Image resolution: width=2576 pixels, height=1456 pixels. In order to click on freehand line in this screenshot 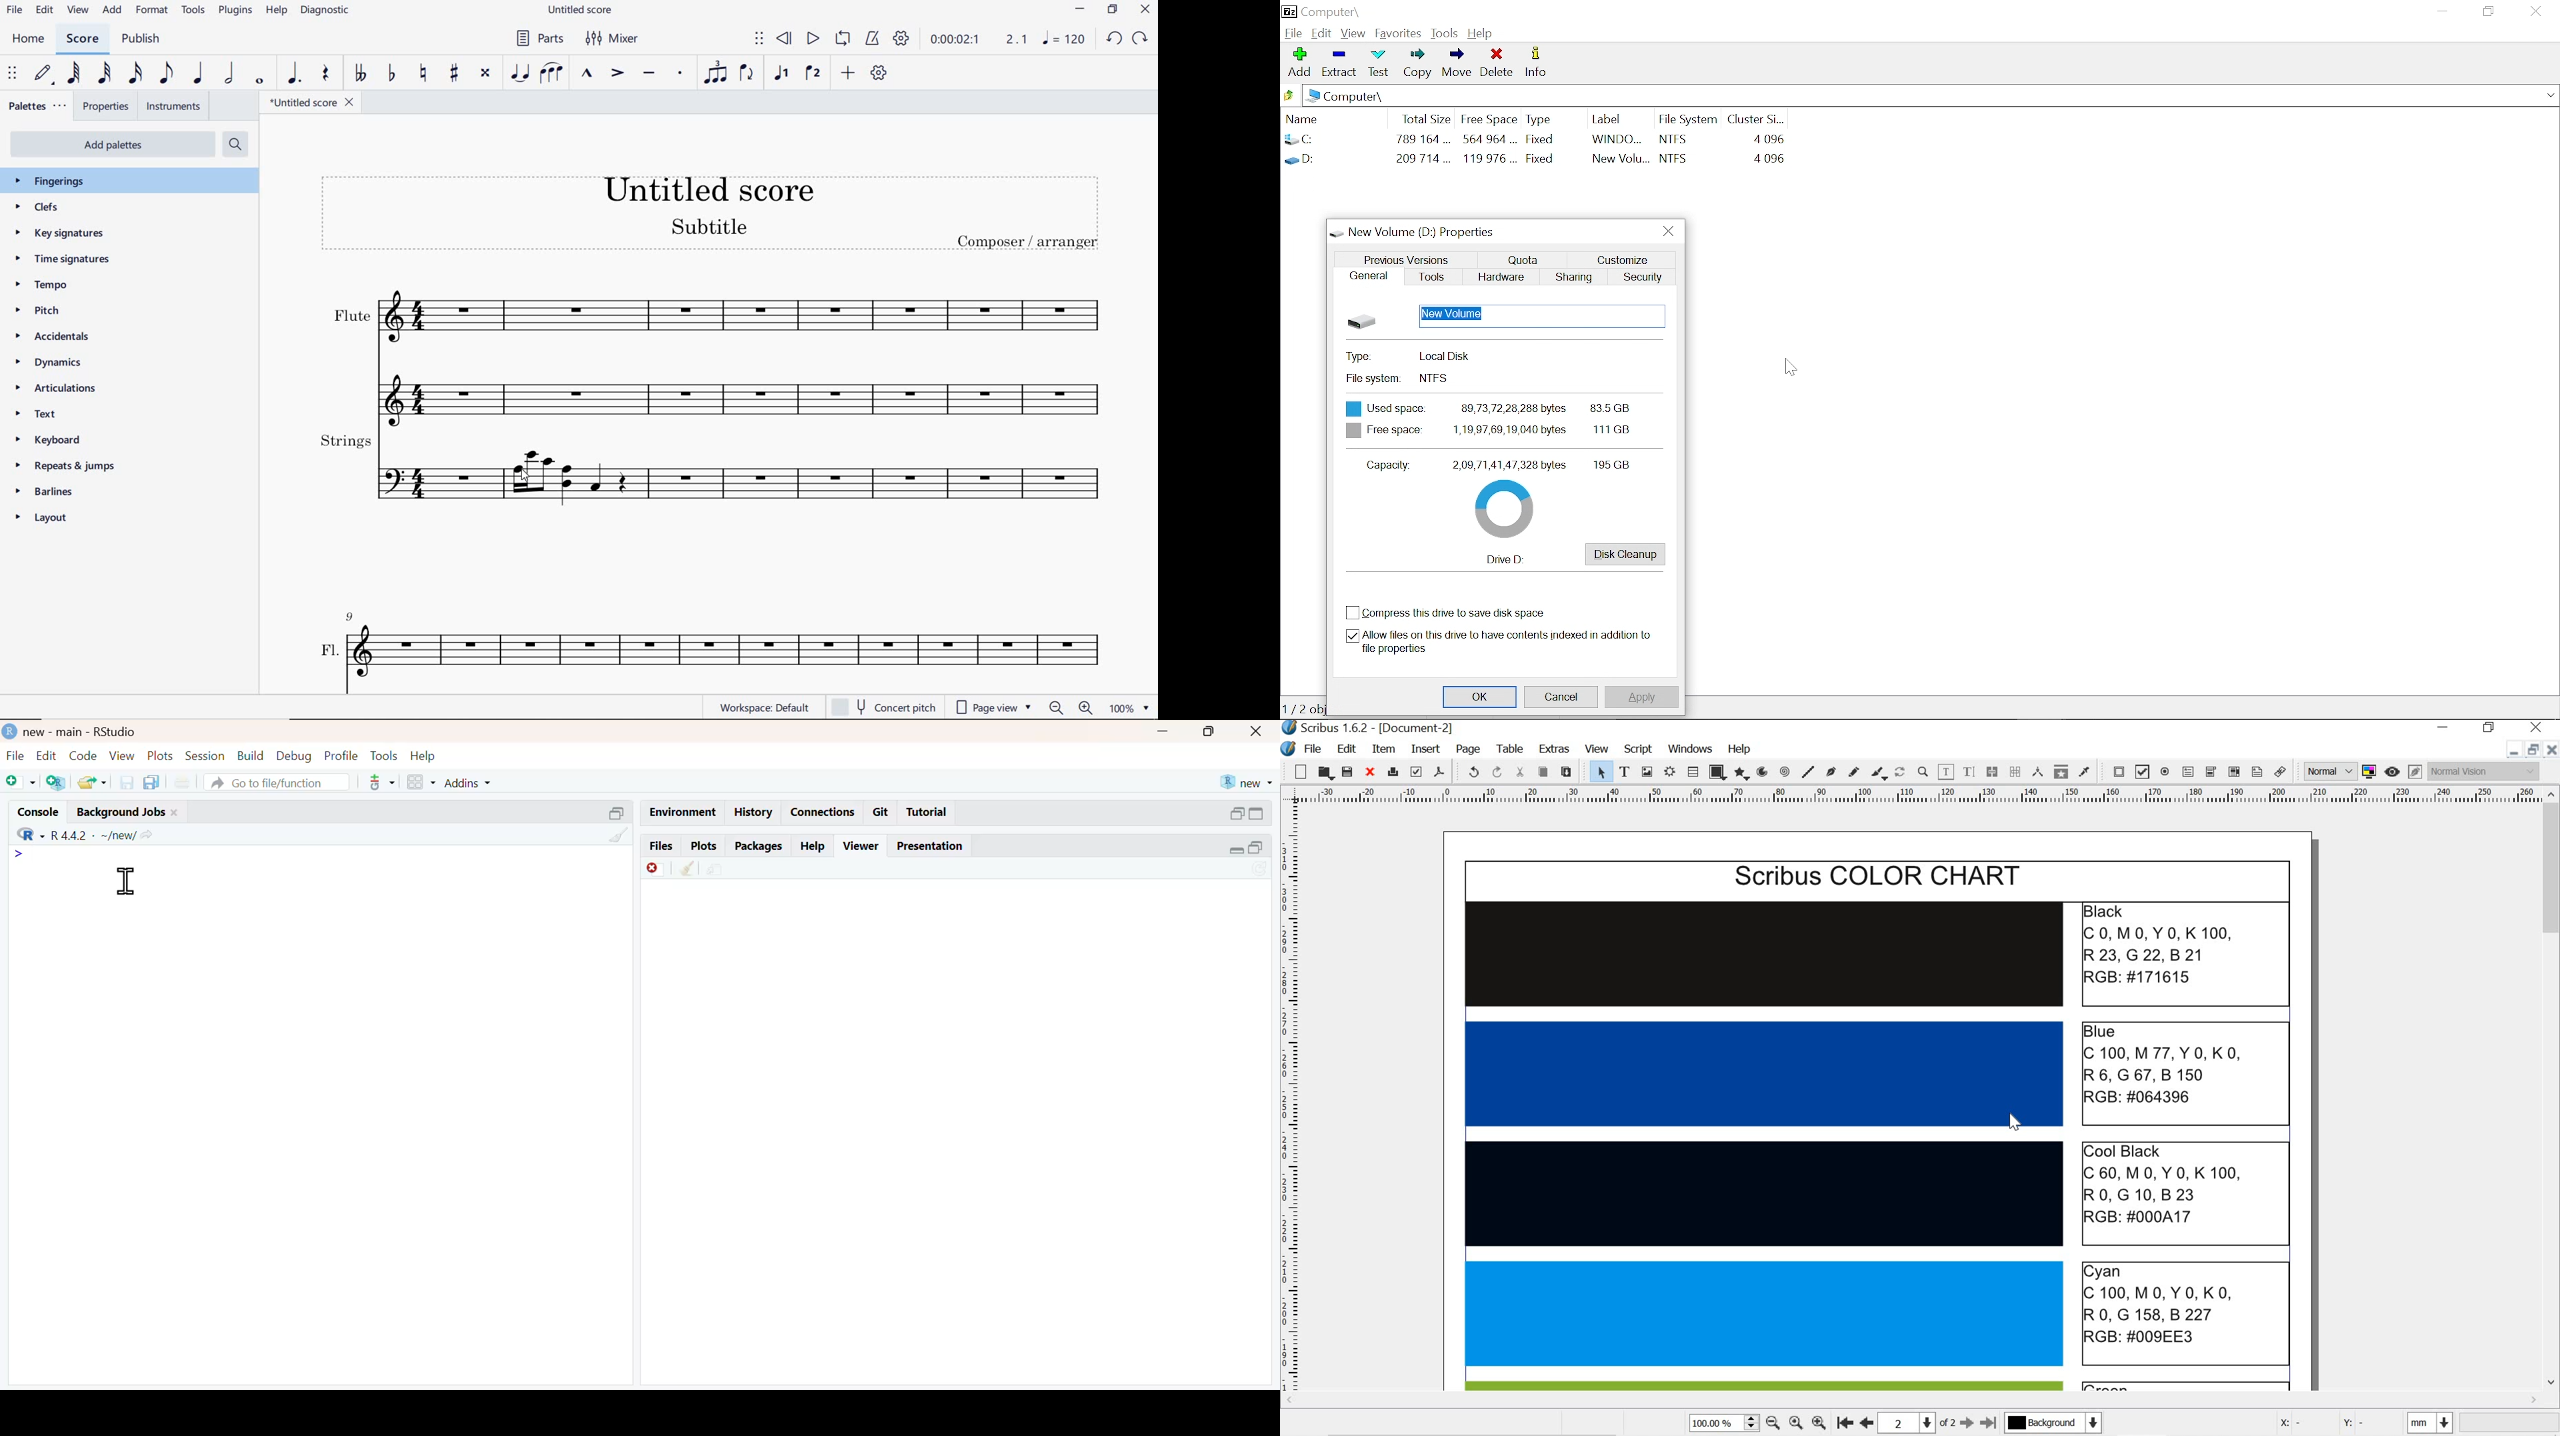, I will do `click(1853, 771)`.